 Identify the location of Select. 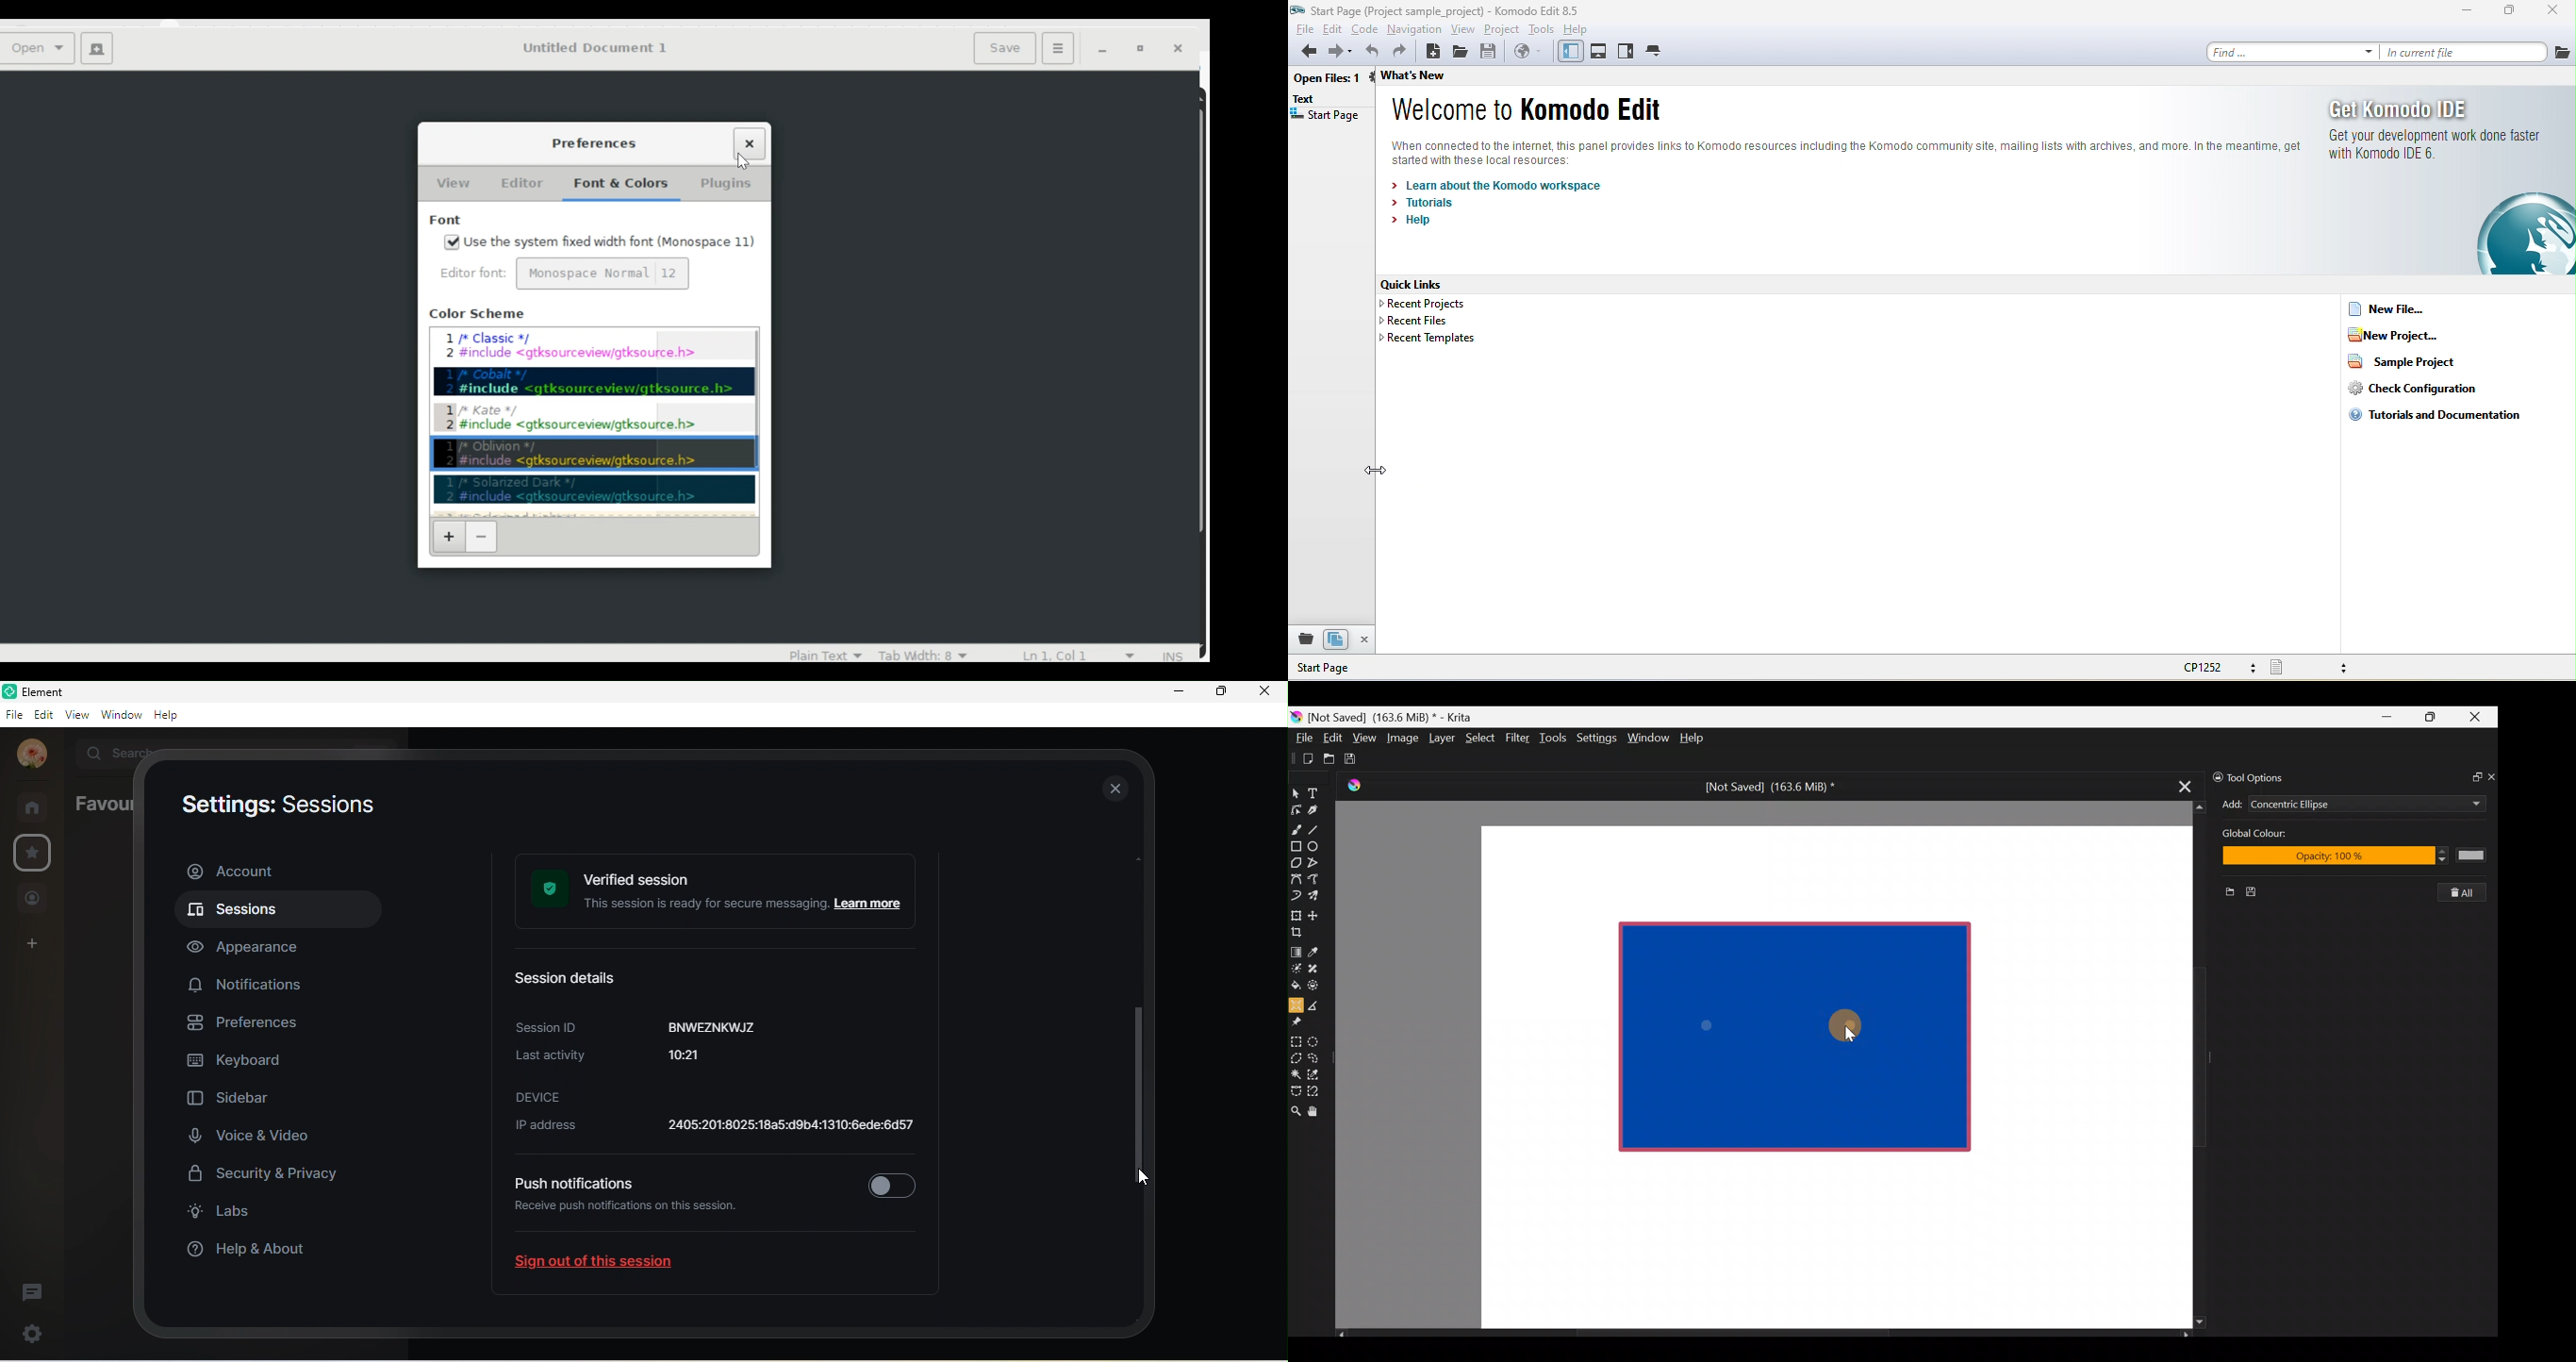
(1481, 736).